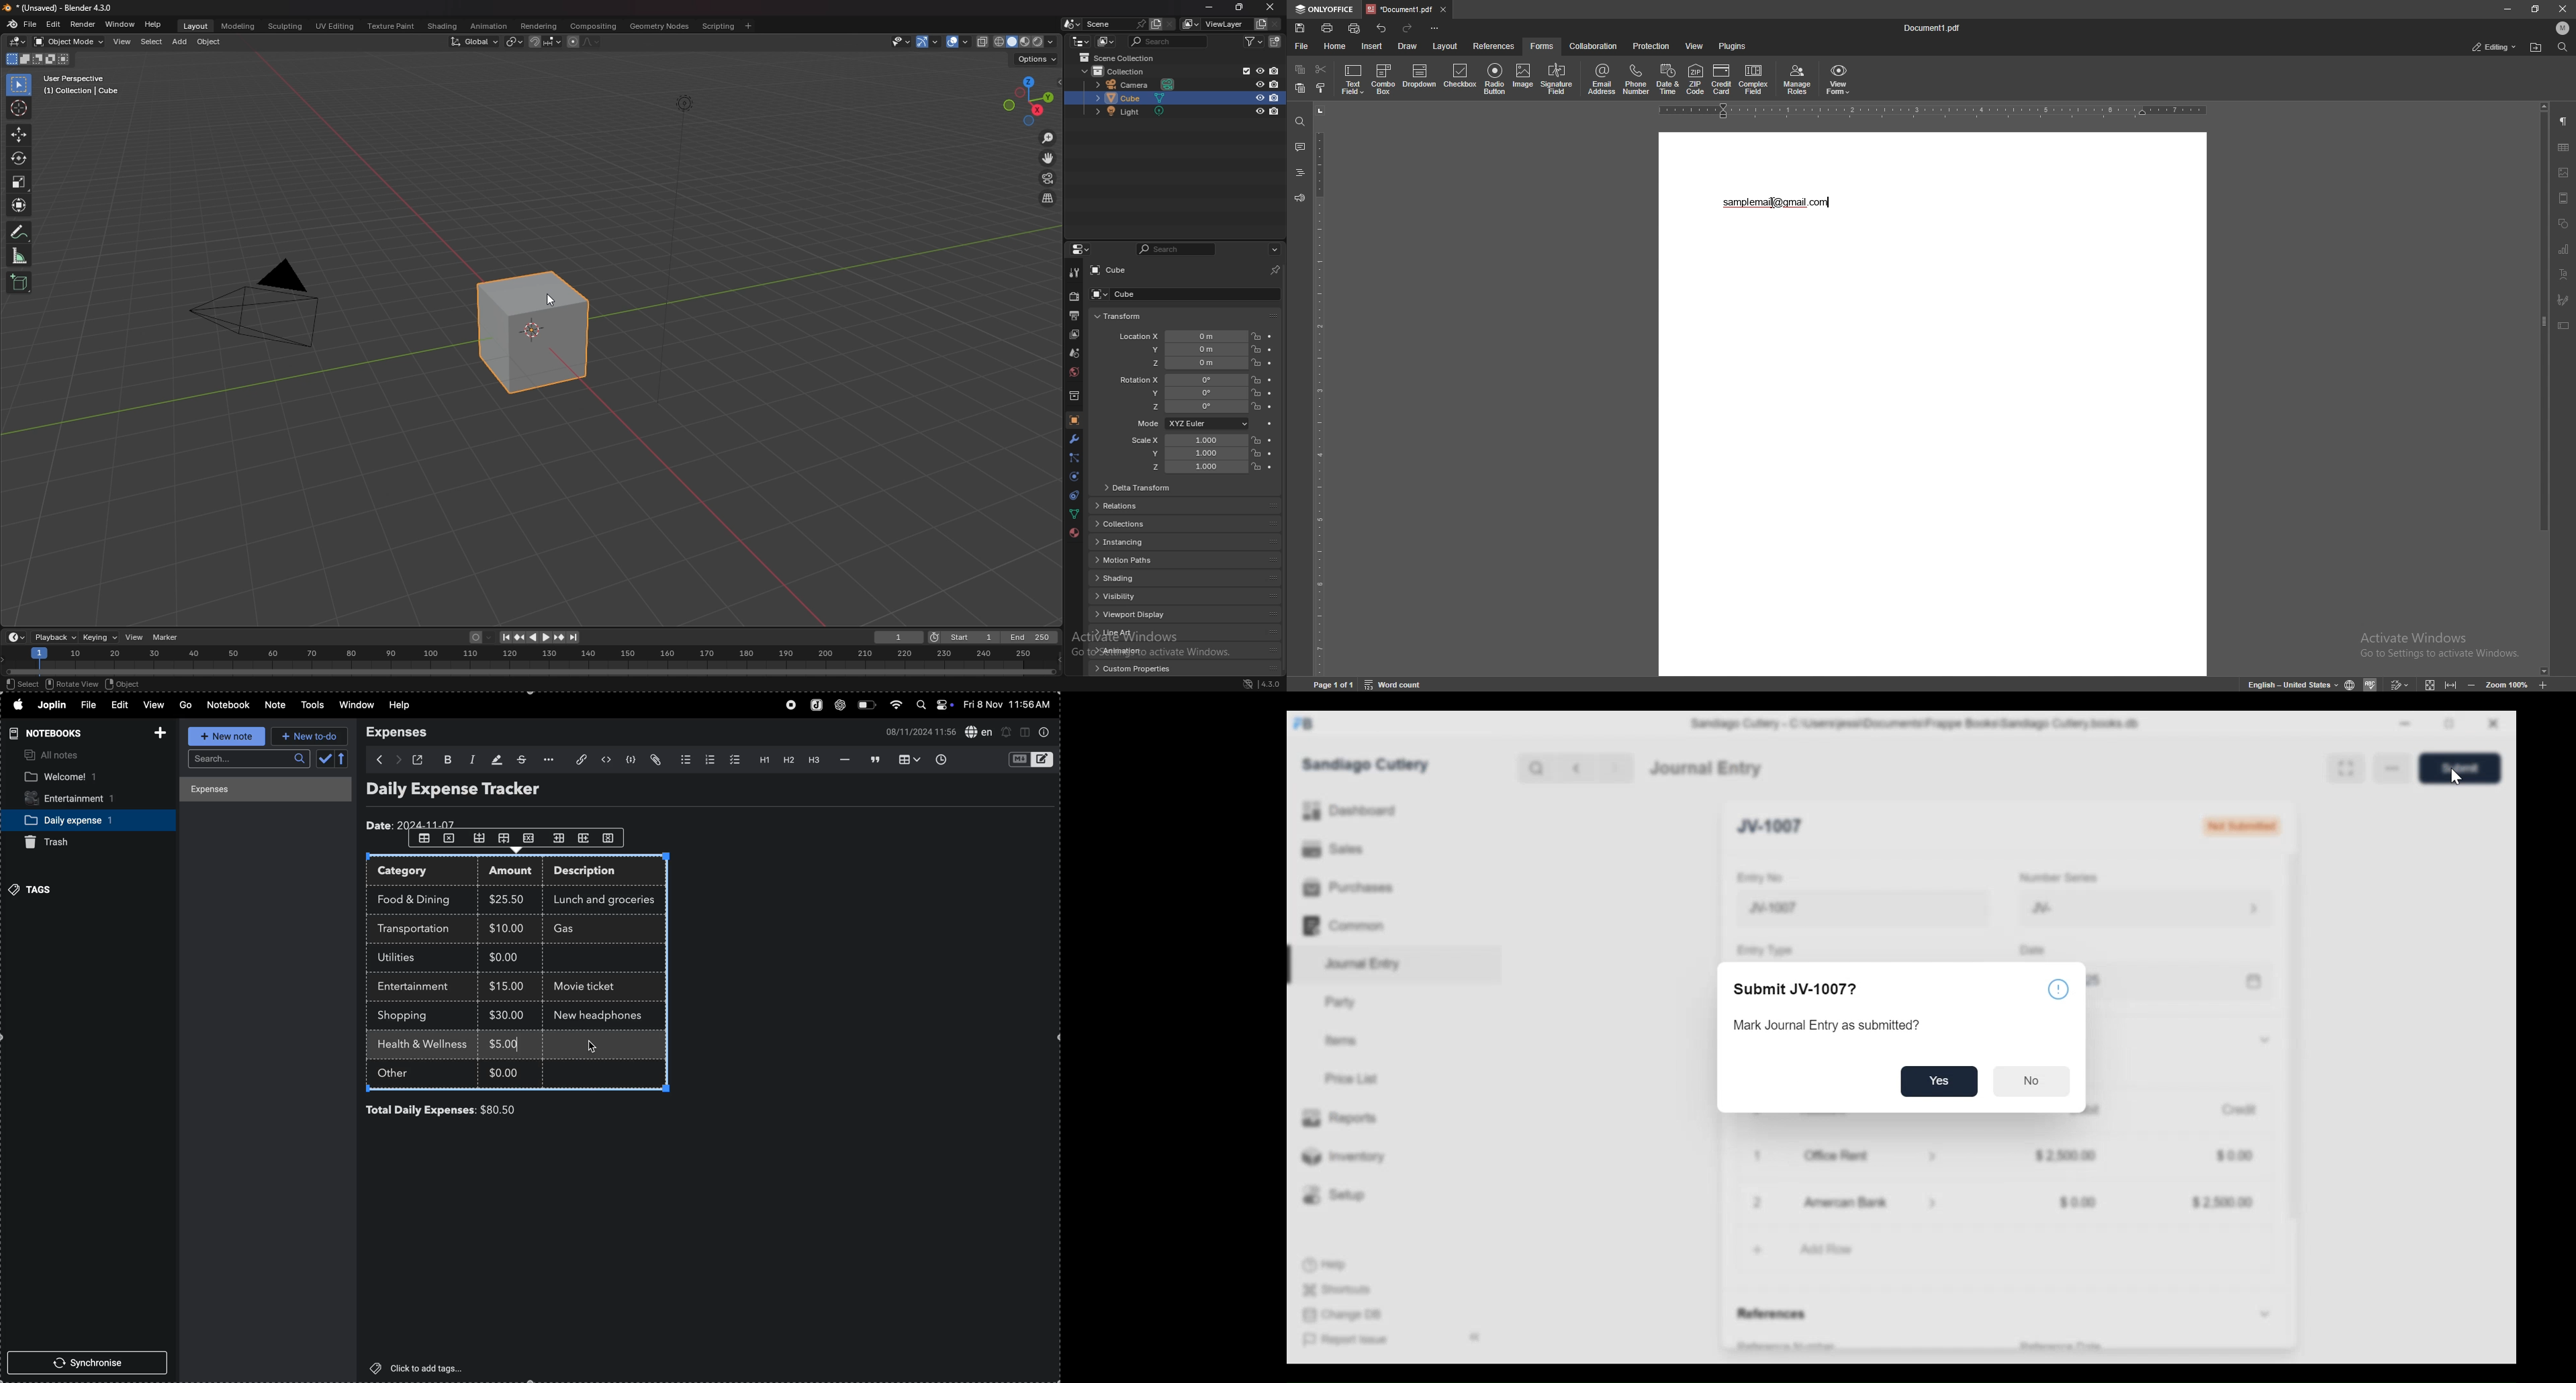 This screenshot has width=2576, height=1400. Describe the element at coordinates (984, 42) in the screenshot. I see `toggle xray` at that location.